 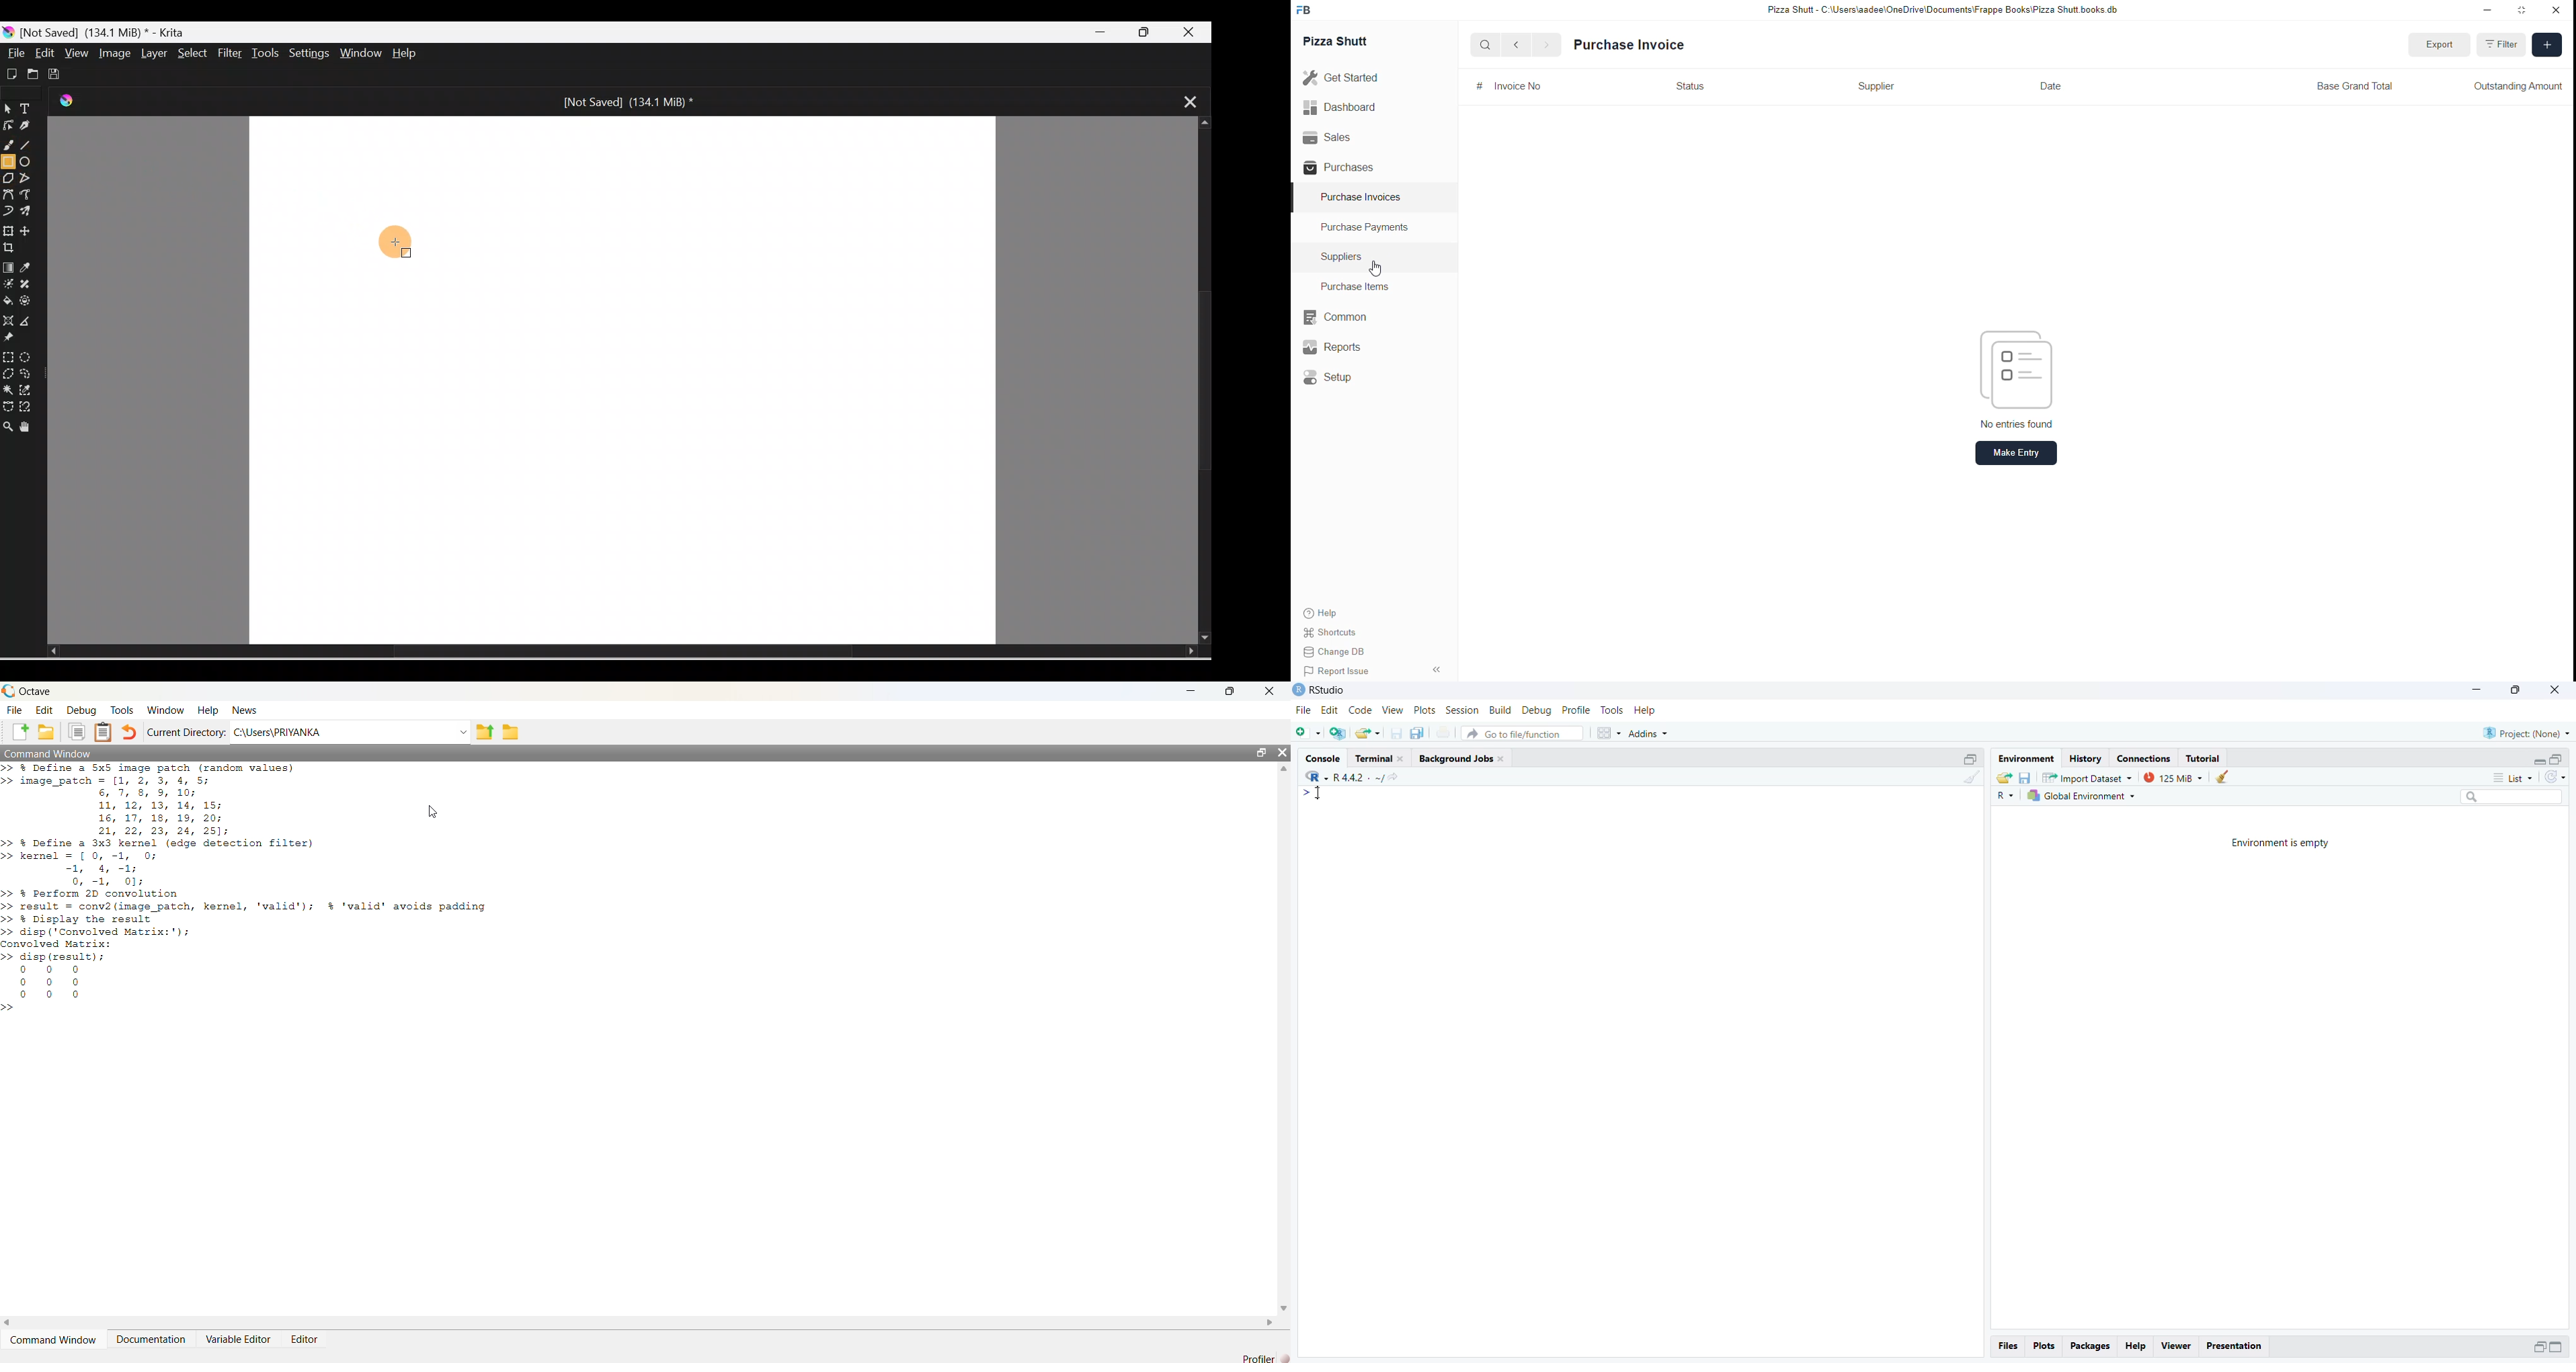 I want to click on Polyline, so click(x=27, y=177).